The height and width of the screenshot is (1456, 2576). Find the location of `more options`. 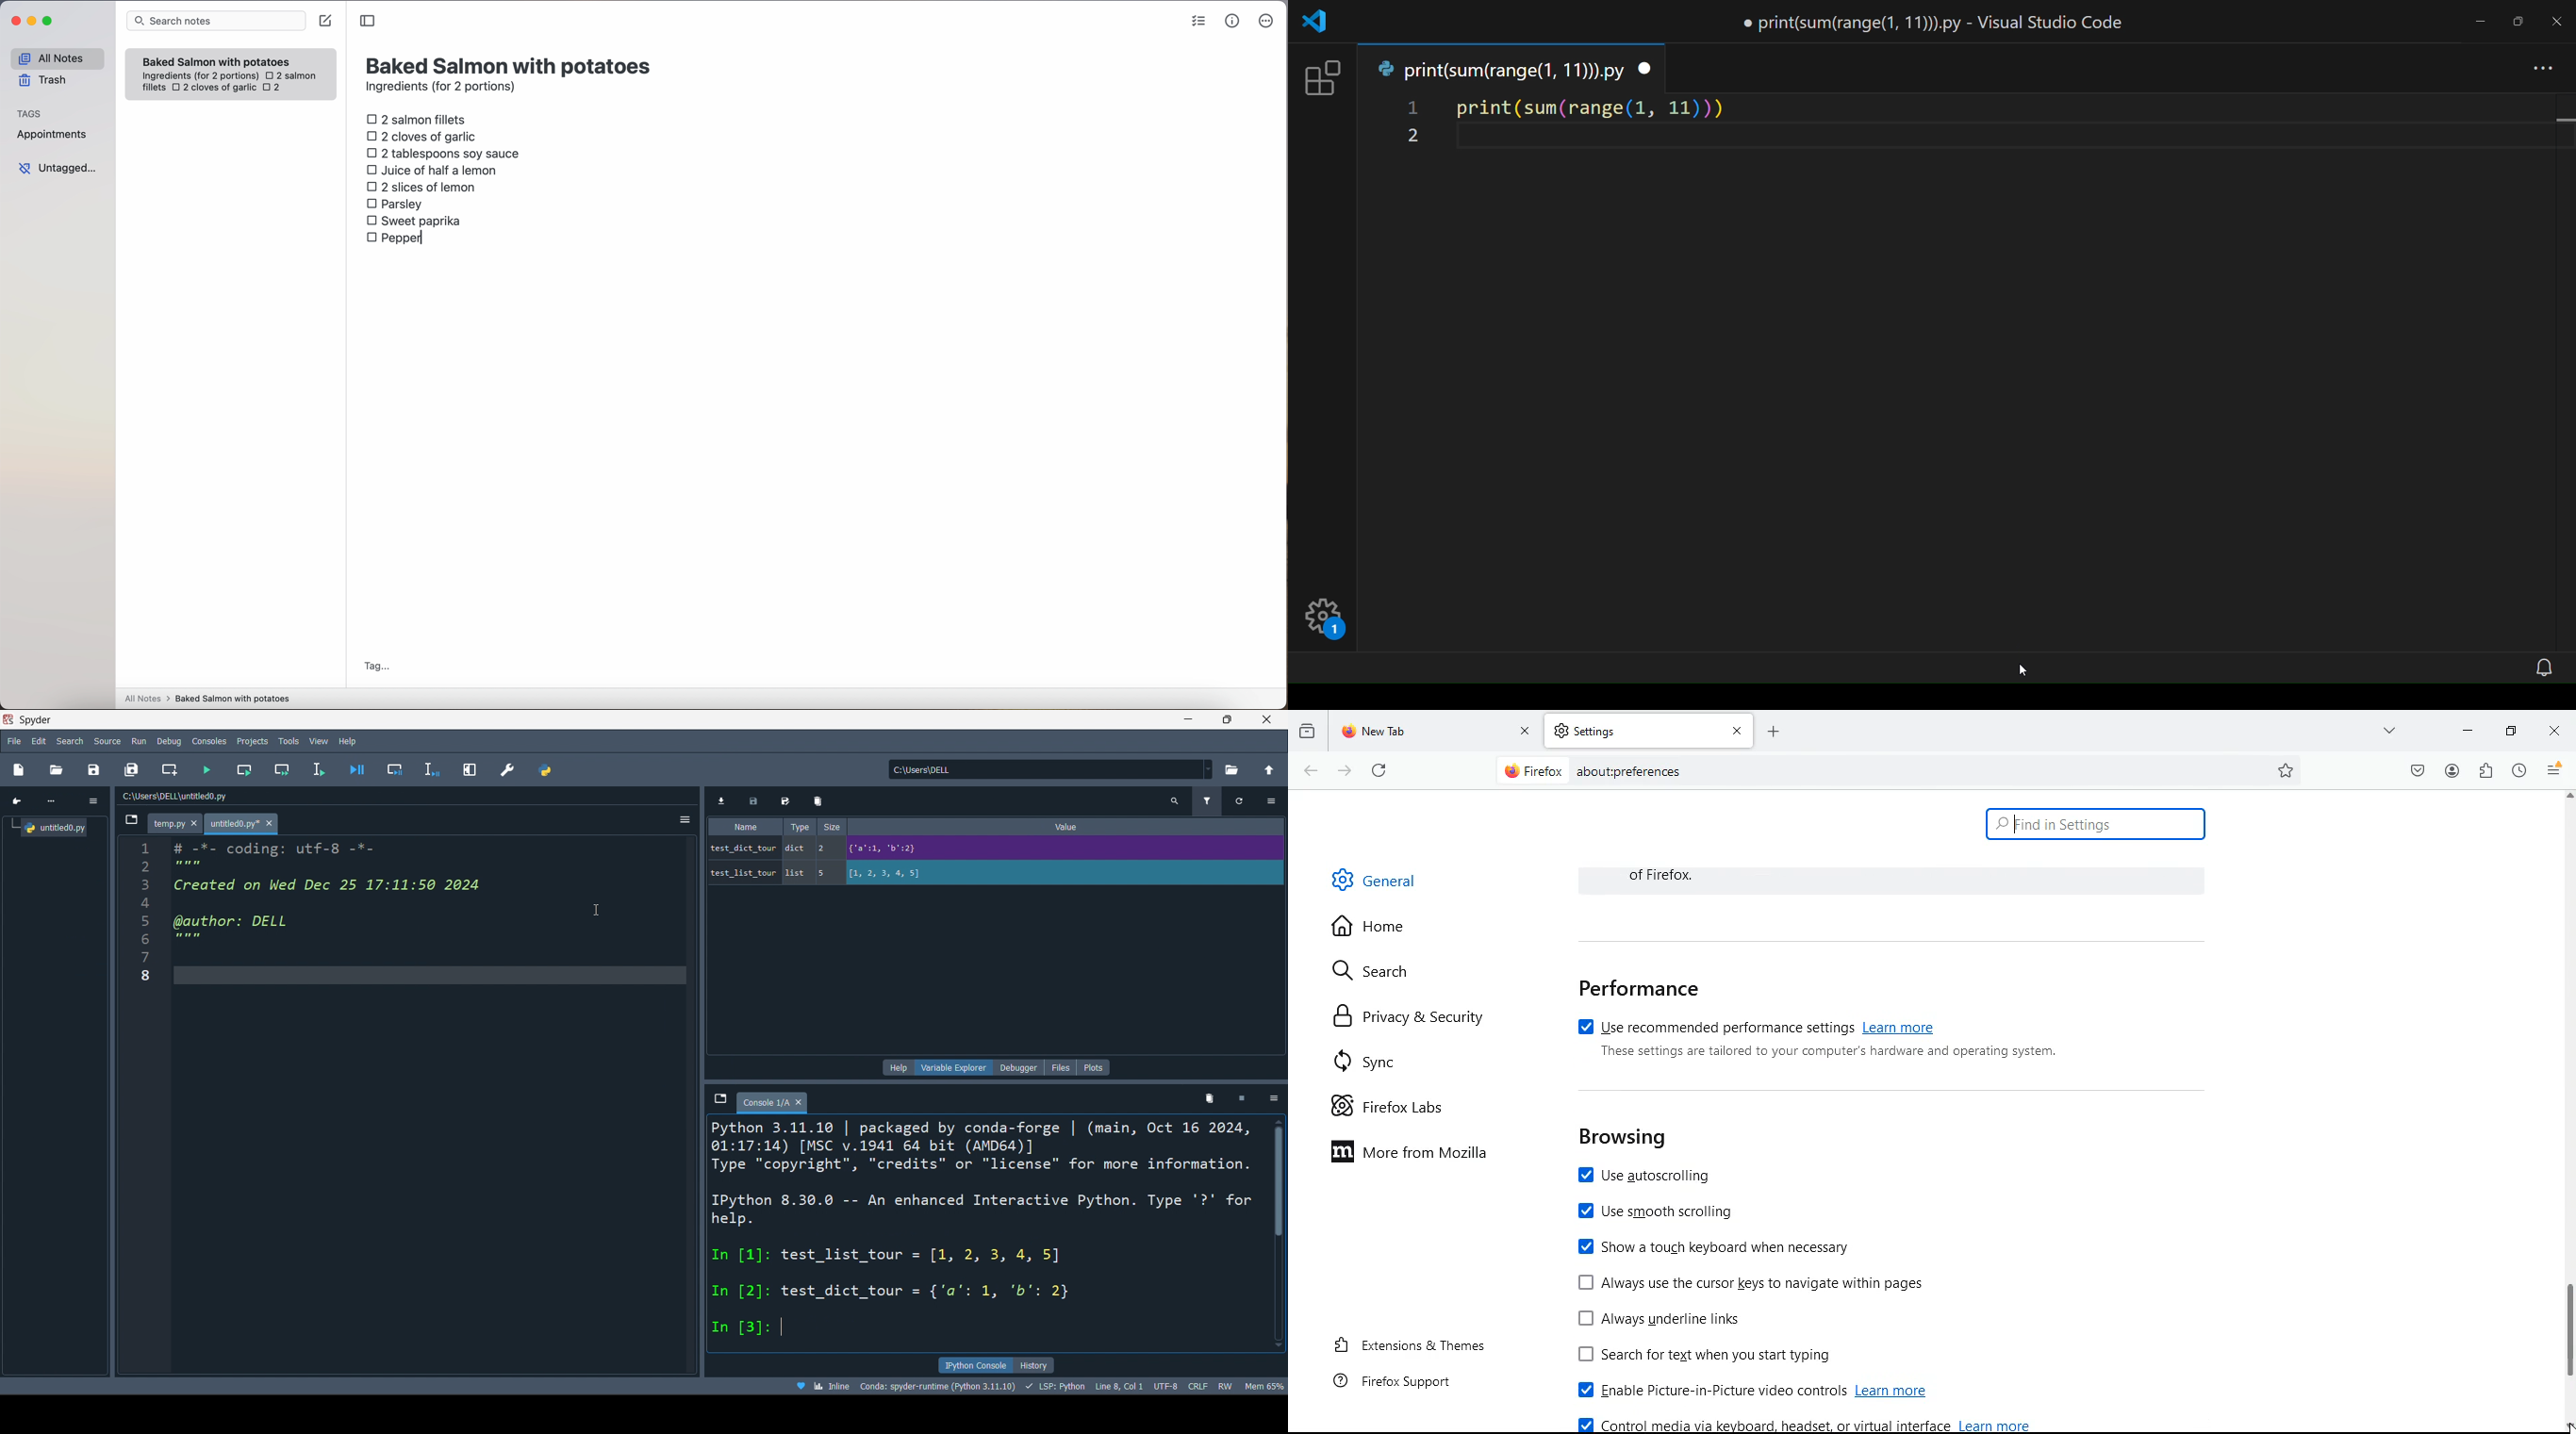

more options is located at coordinates (1271, 802).